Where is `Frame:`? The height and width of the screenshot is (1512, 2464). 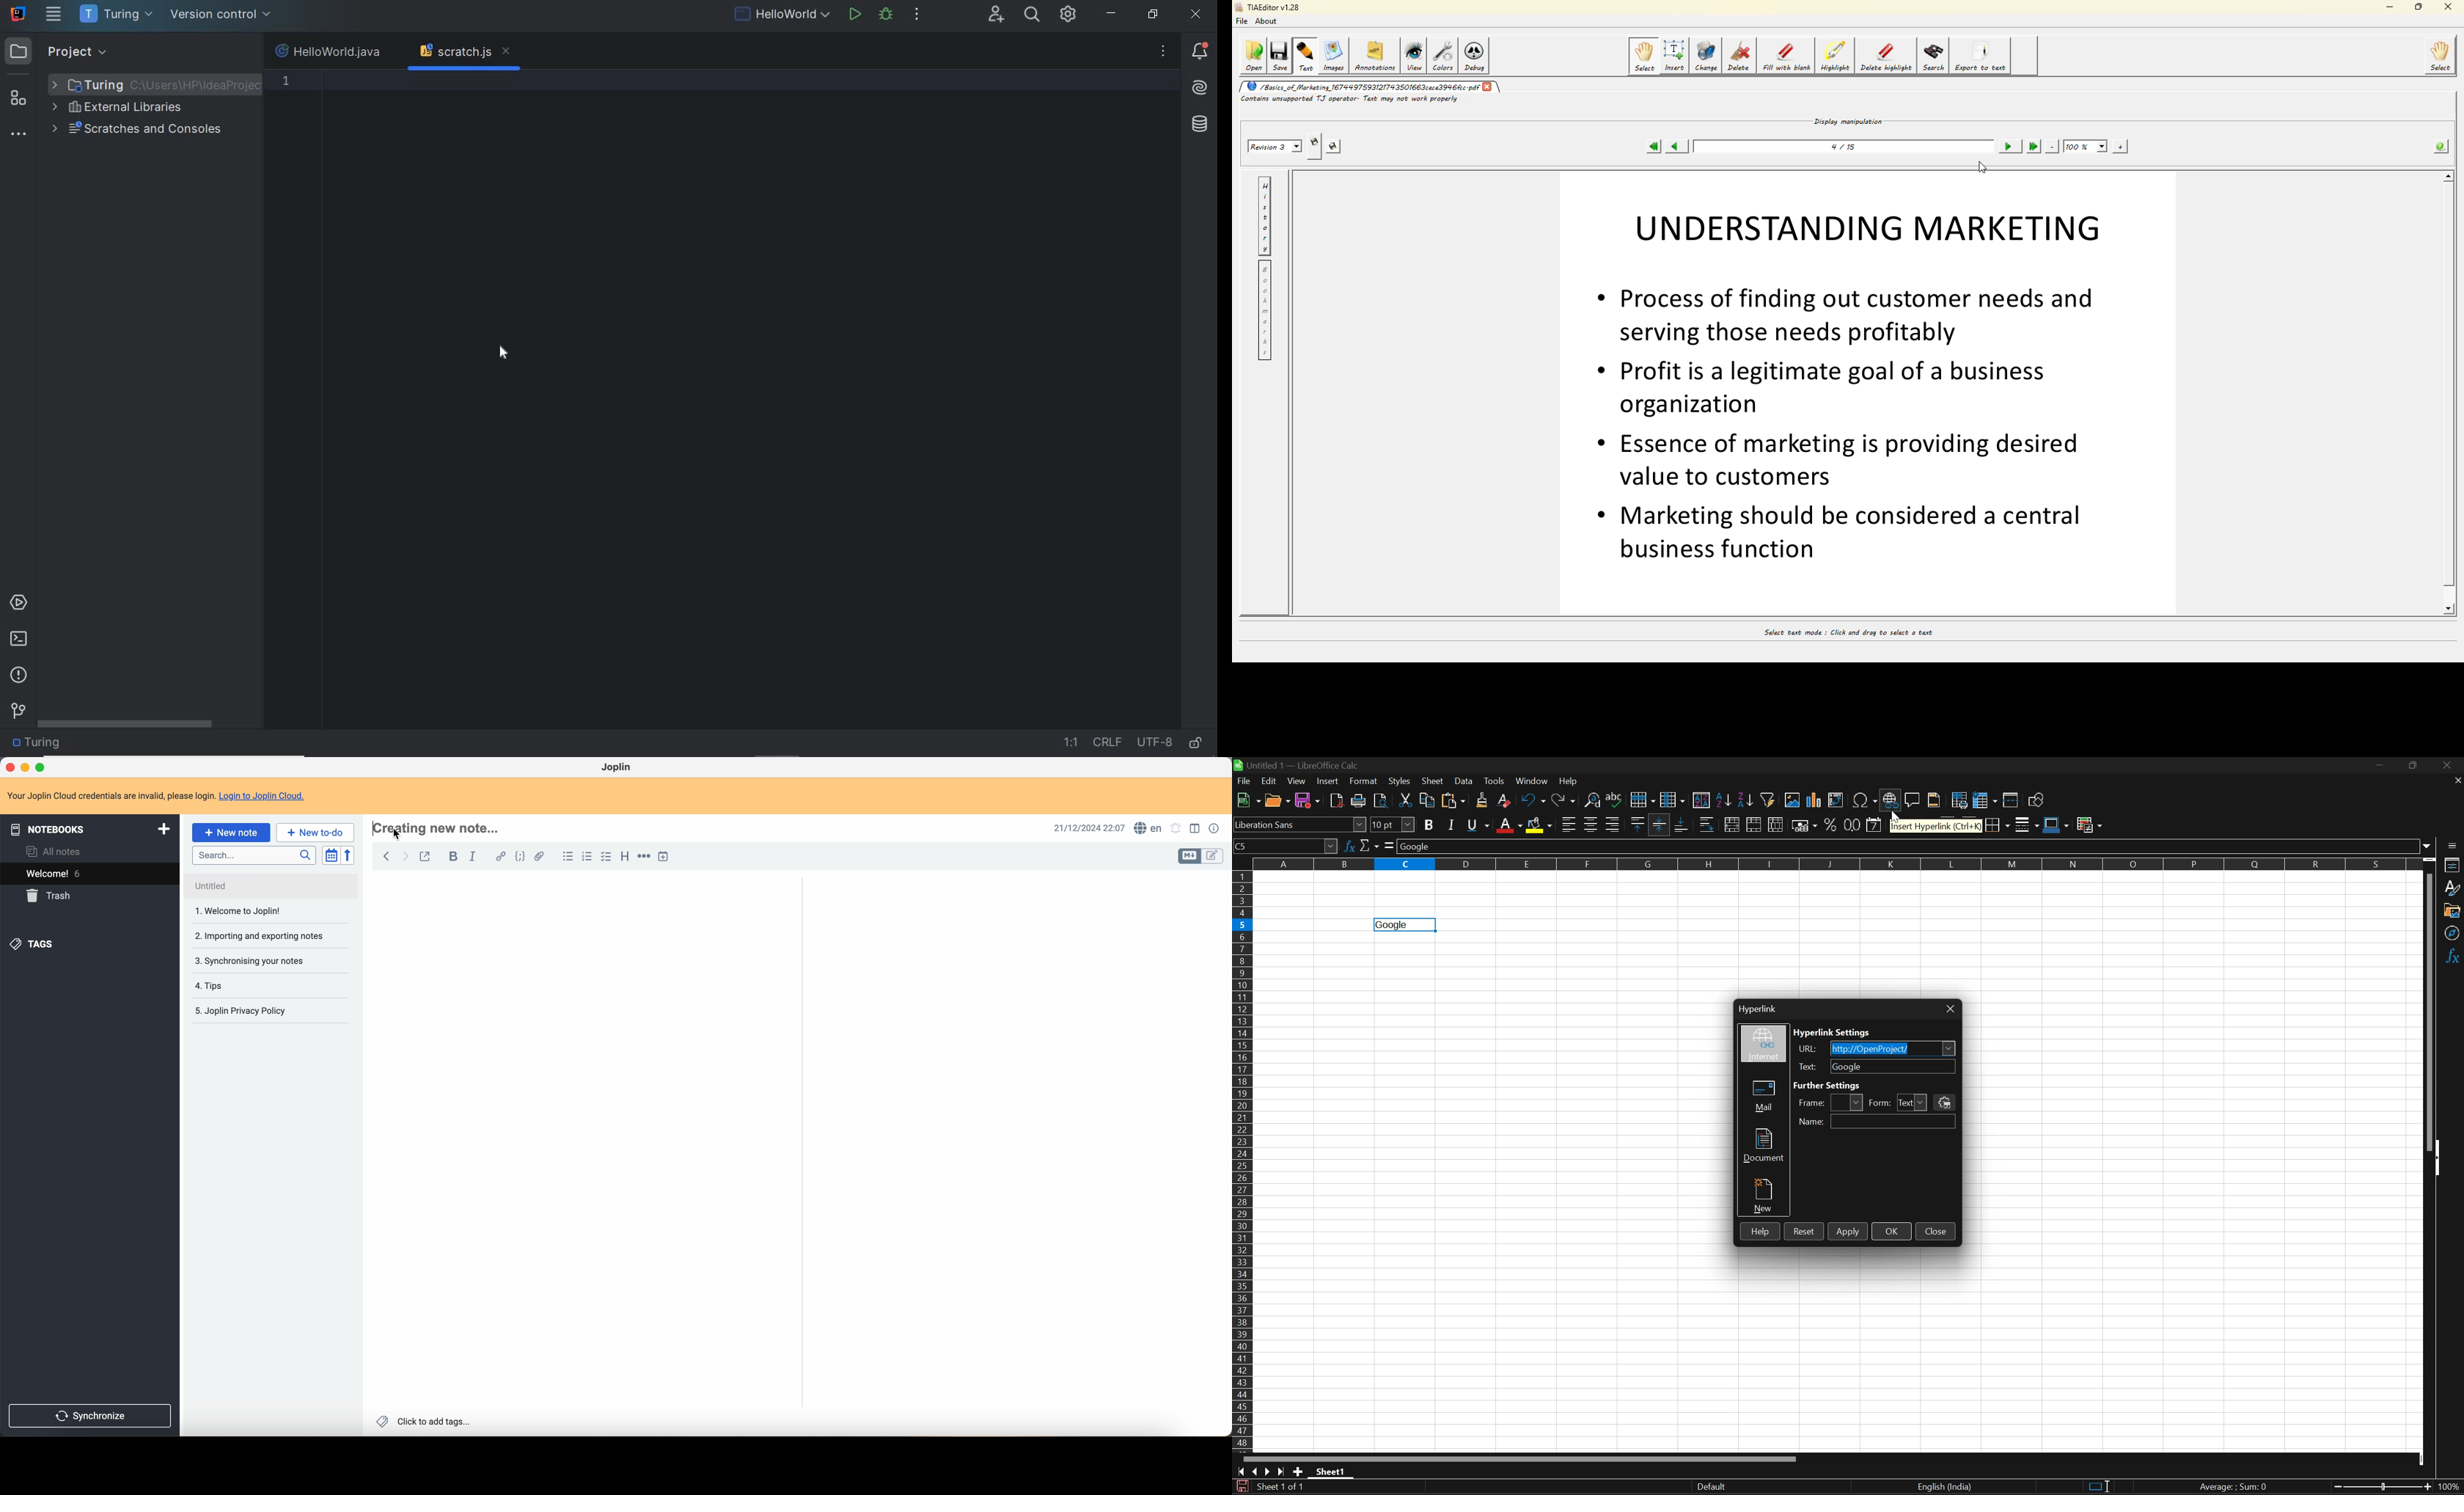 Frame: is located at coordinates (1812, 1103).